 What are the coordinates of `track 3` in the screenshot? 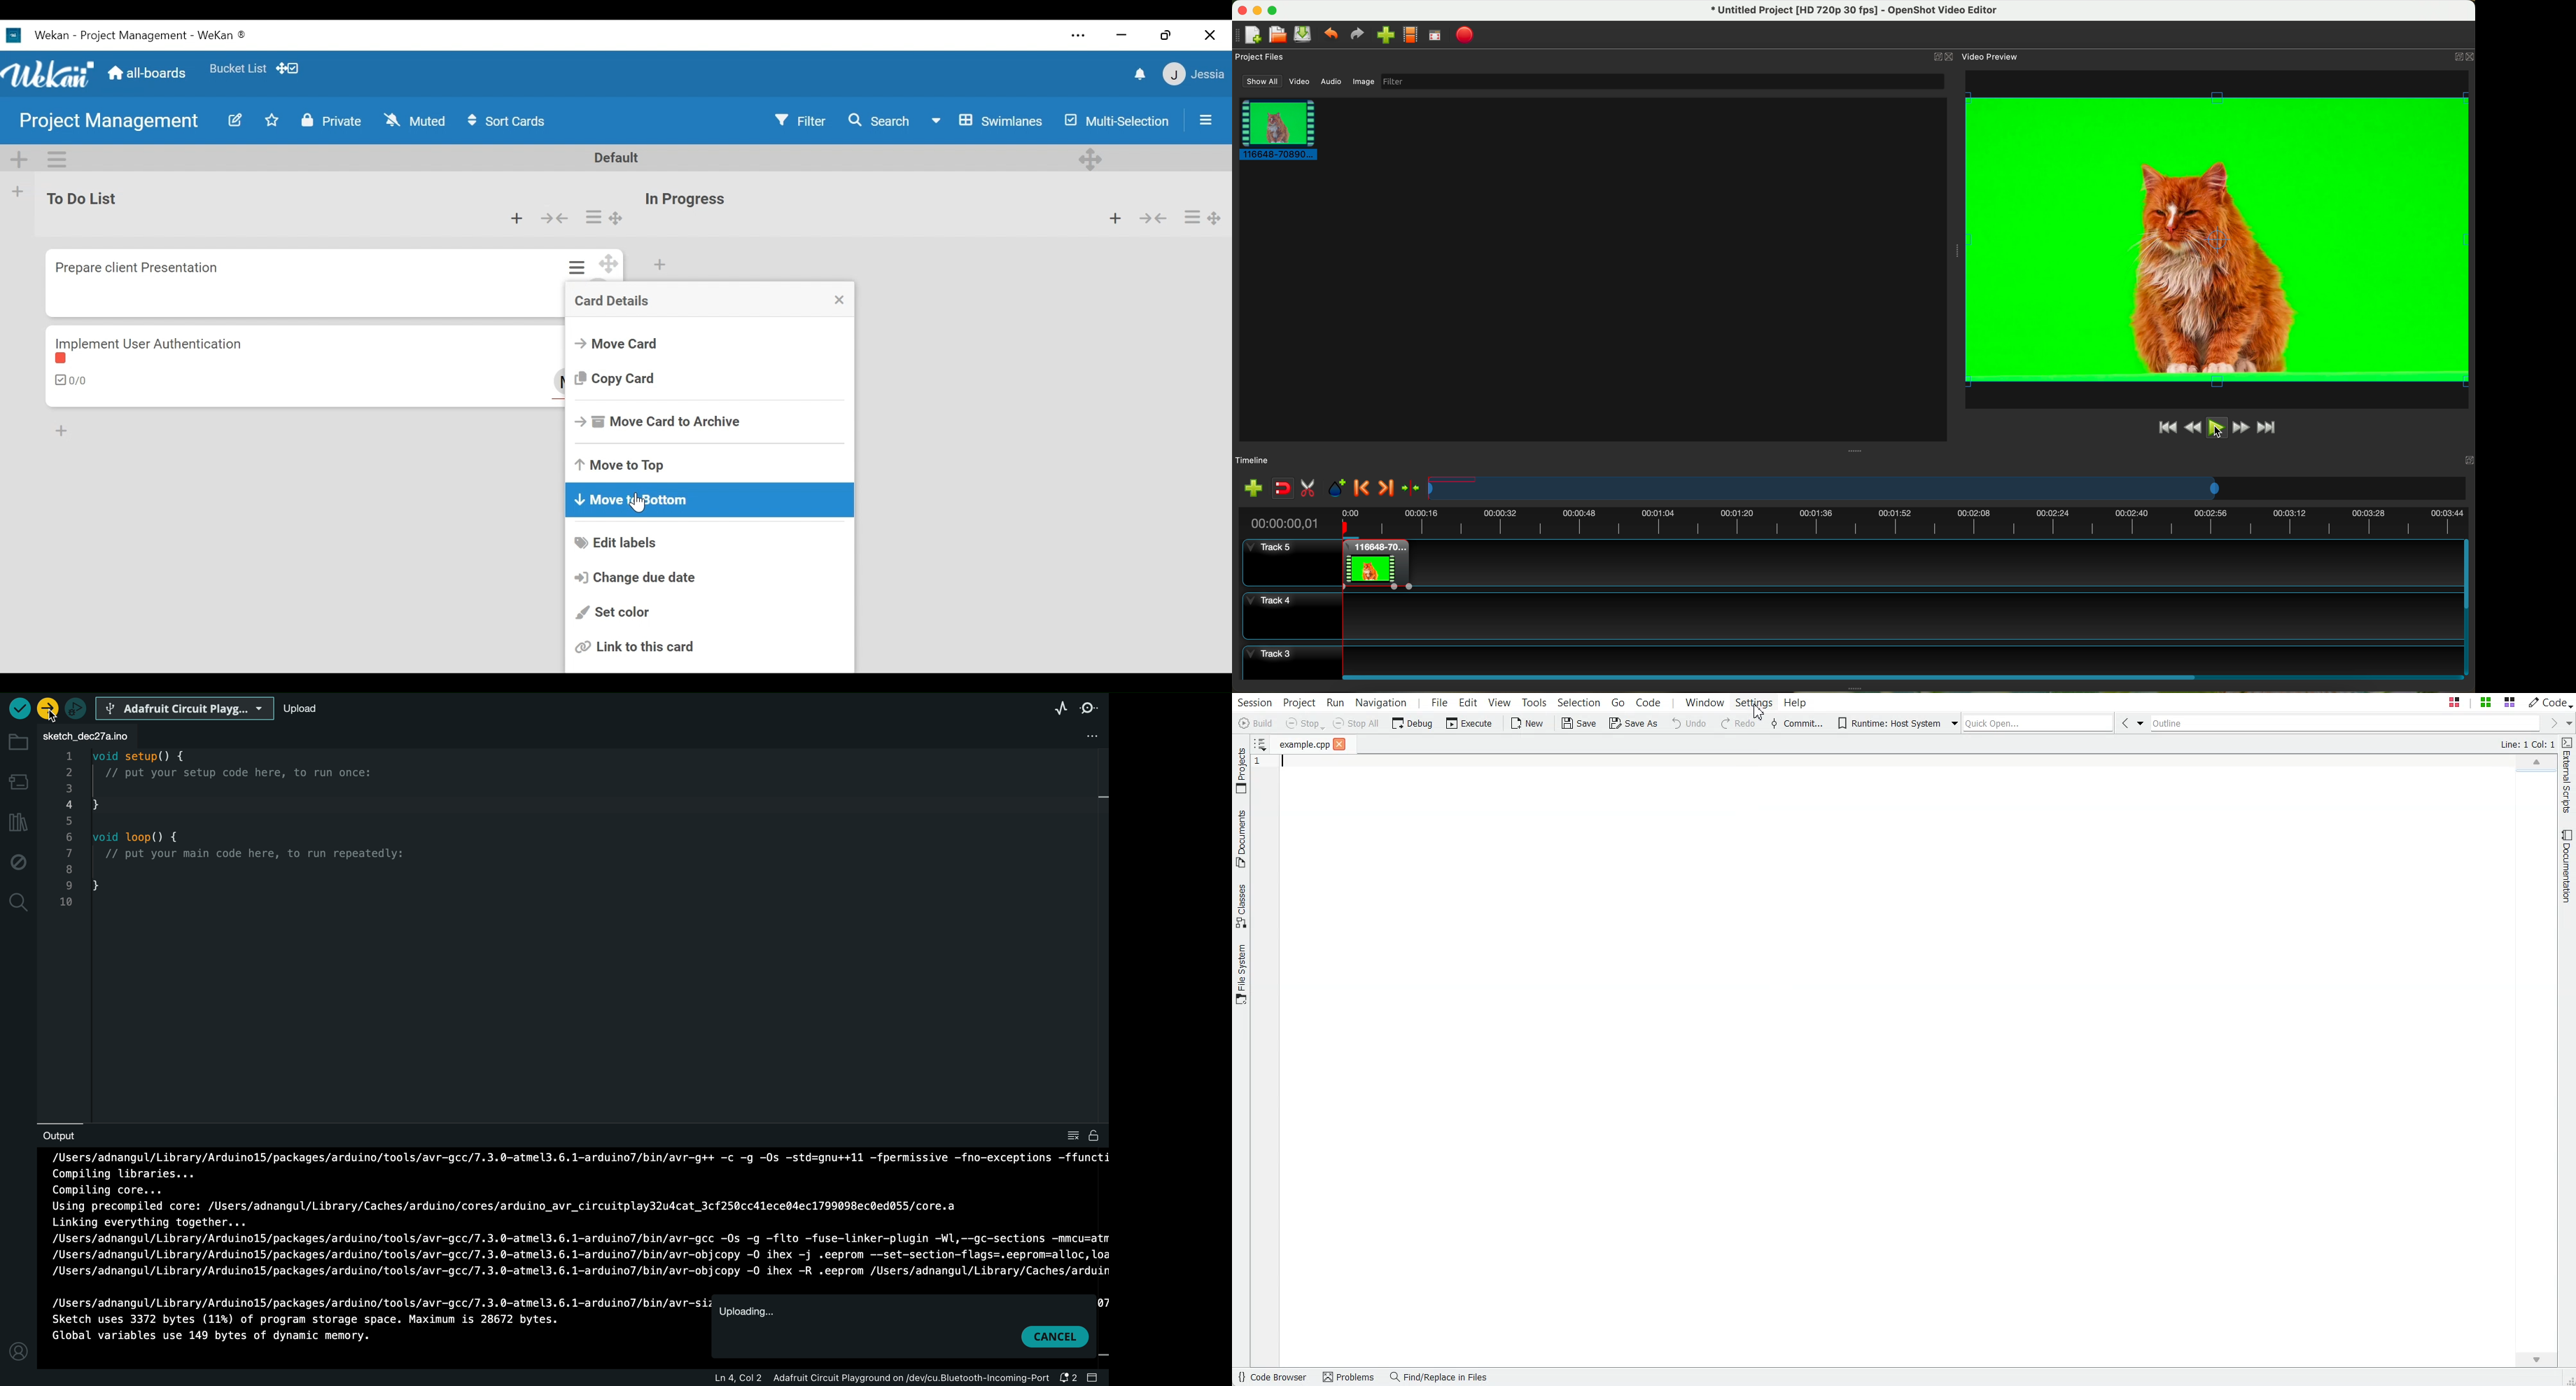 It's located at (1851, 658).